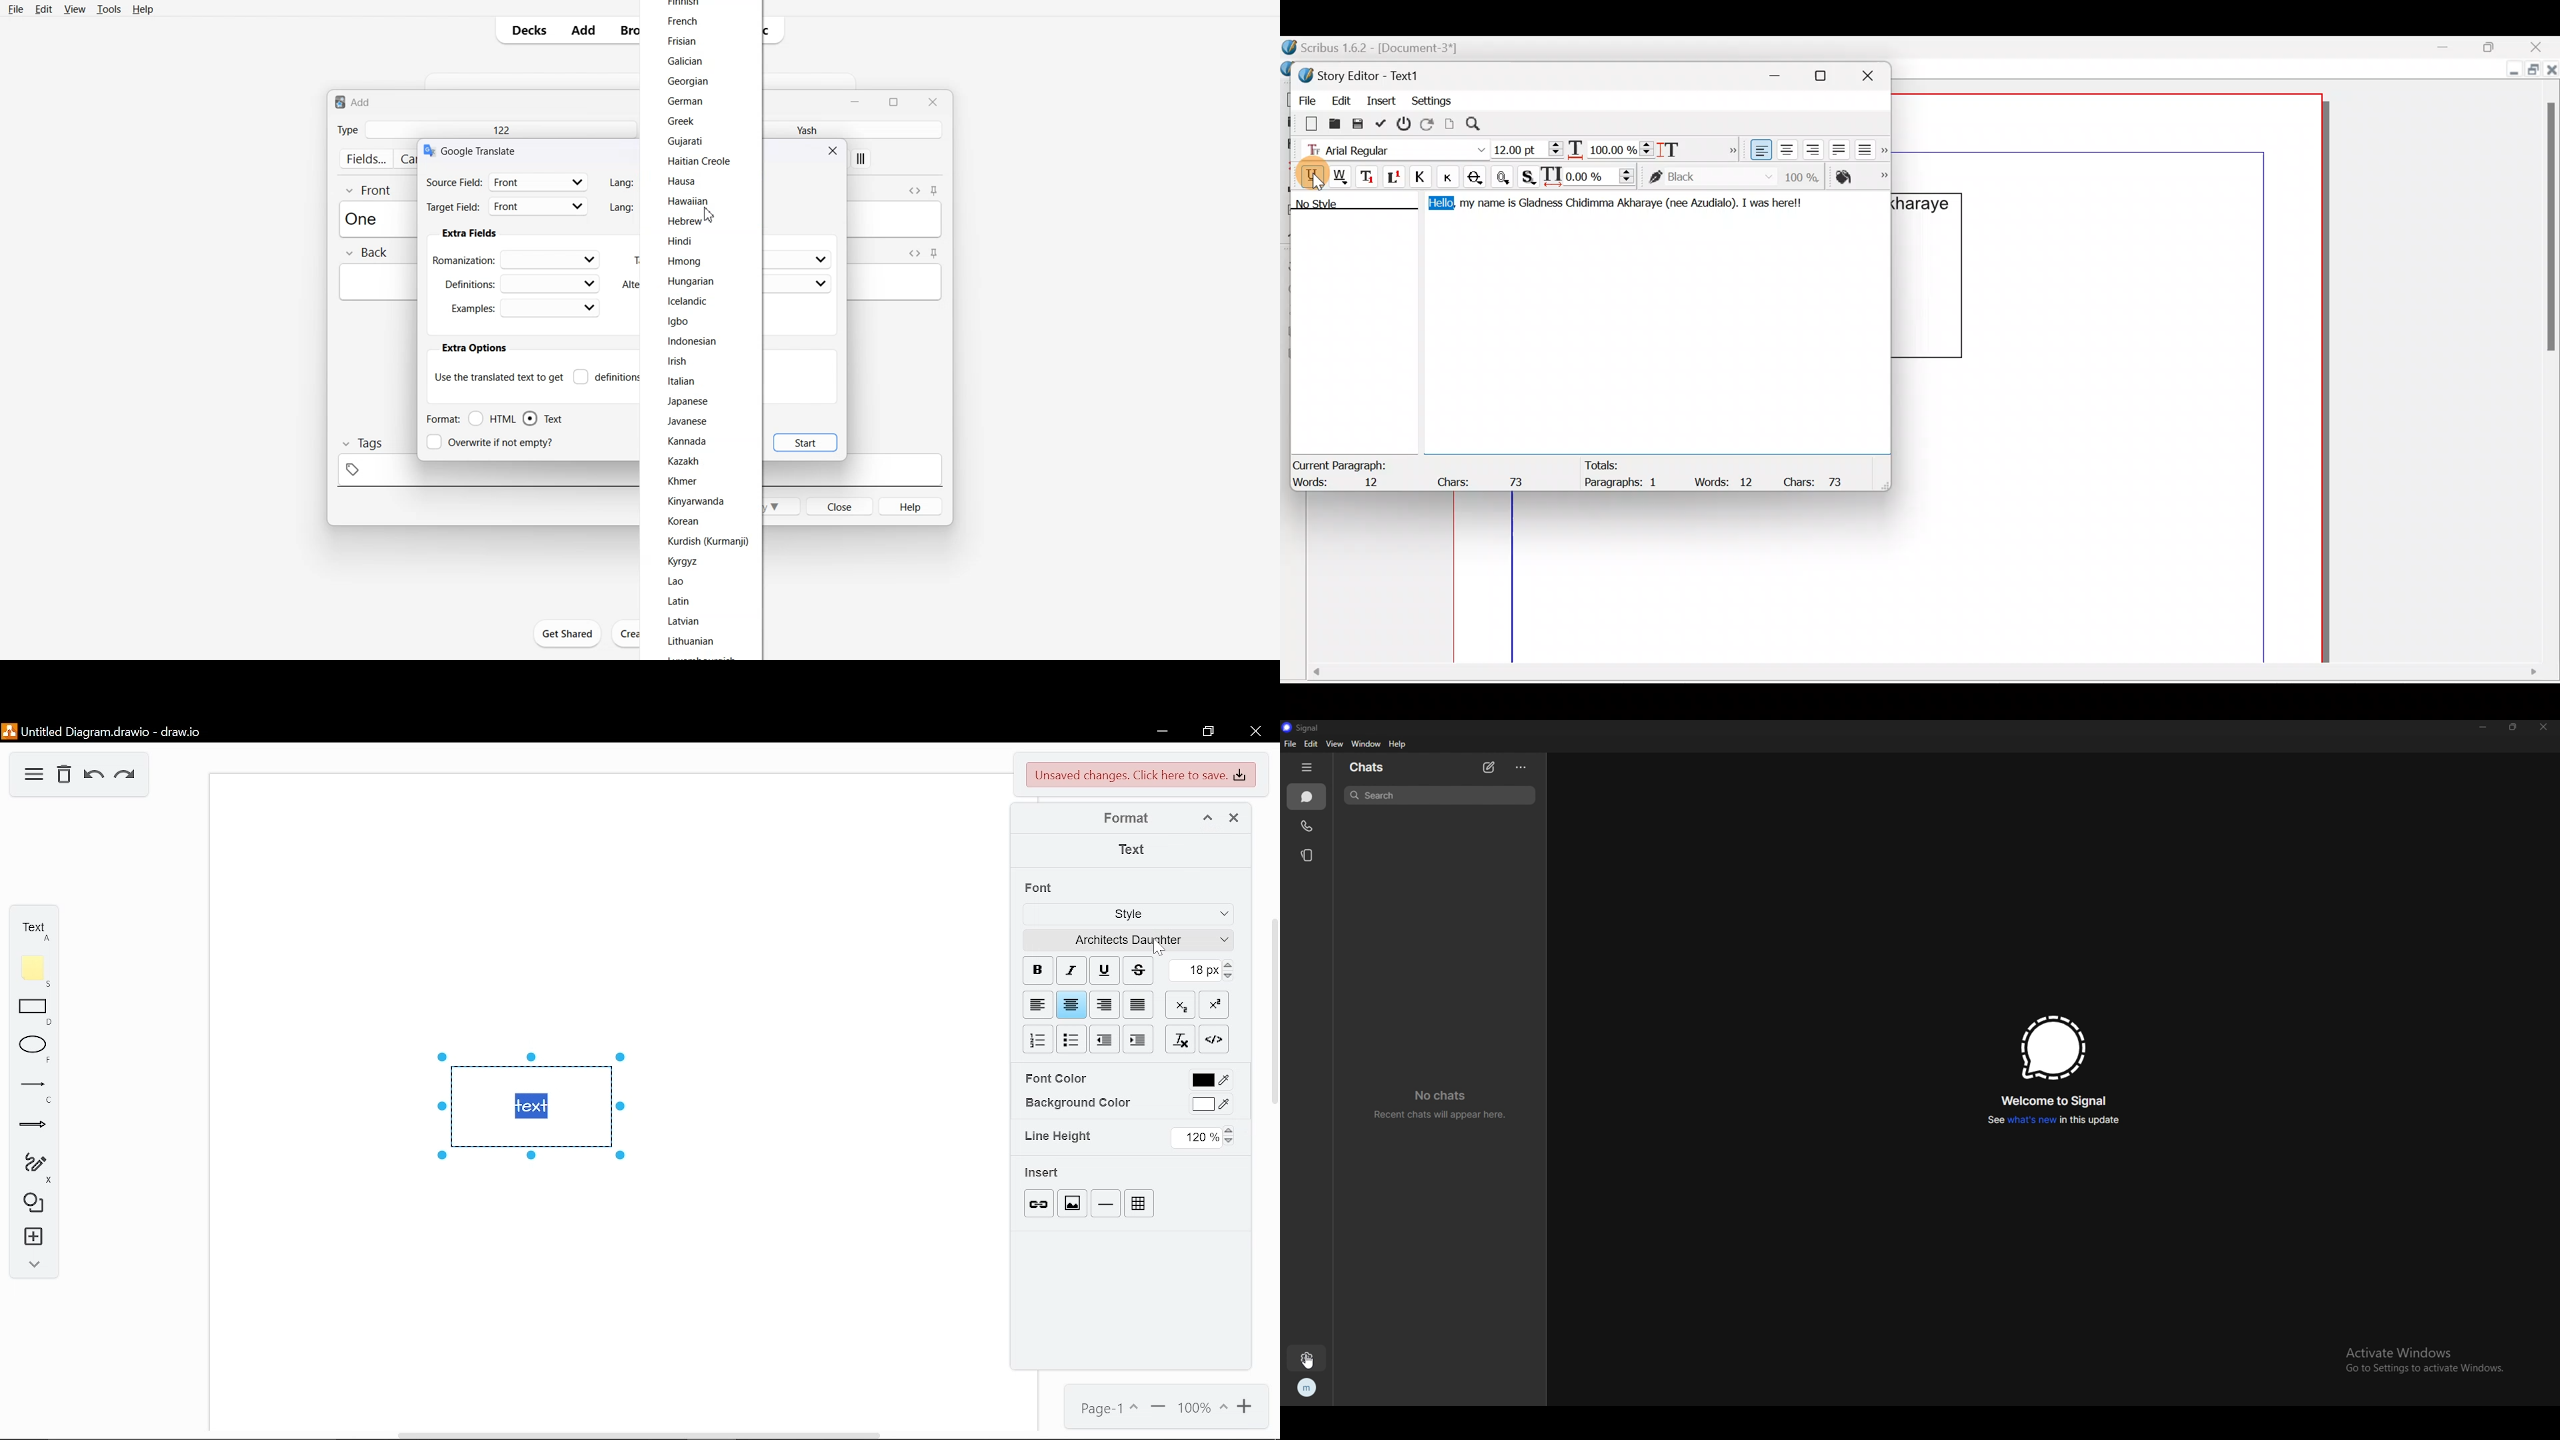  Describe the element at coordinates (2540, 47) in the screenshot. I see `Close` at that location.